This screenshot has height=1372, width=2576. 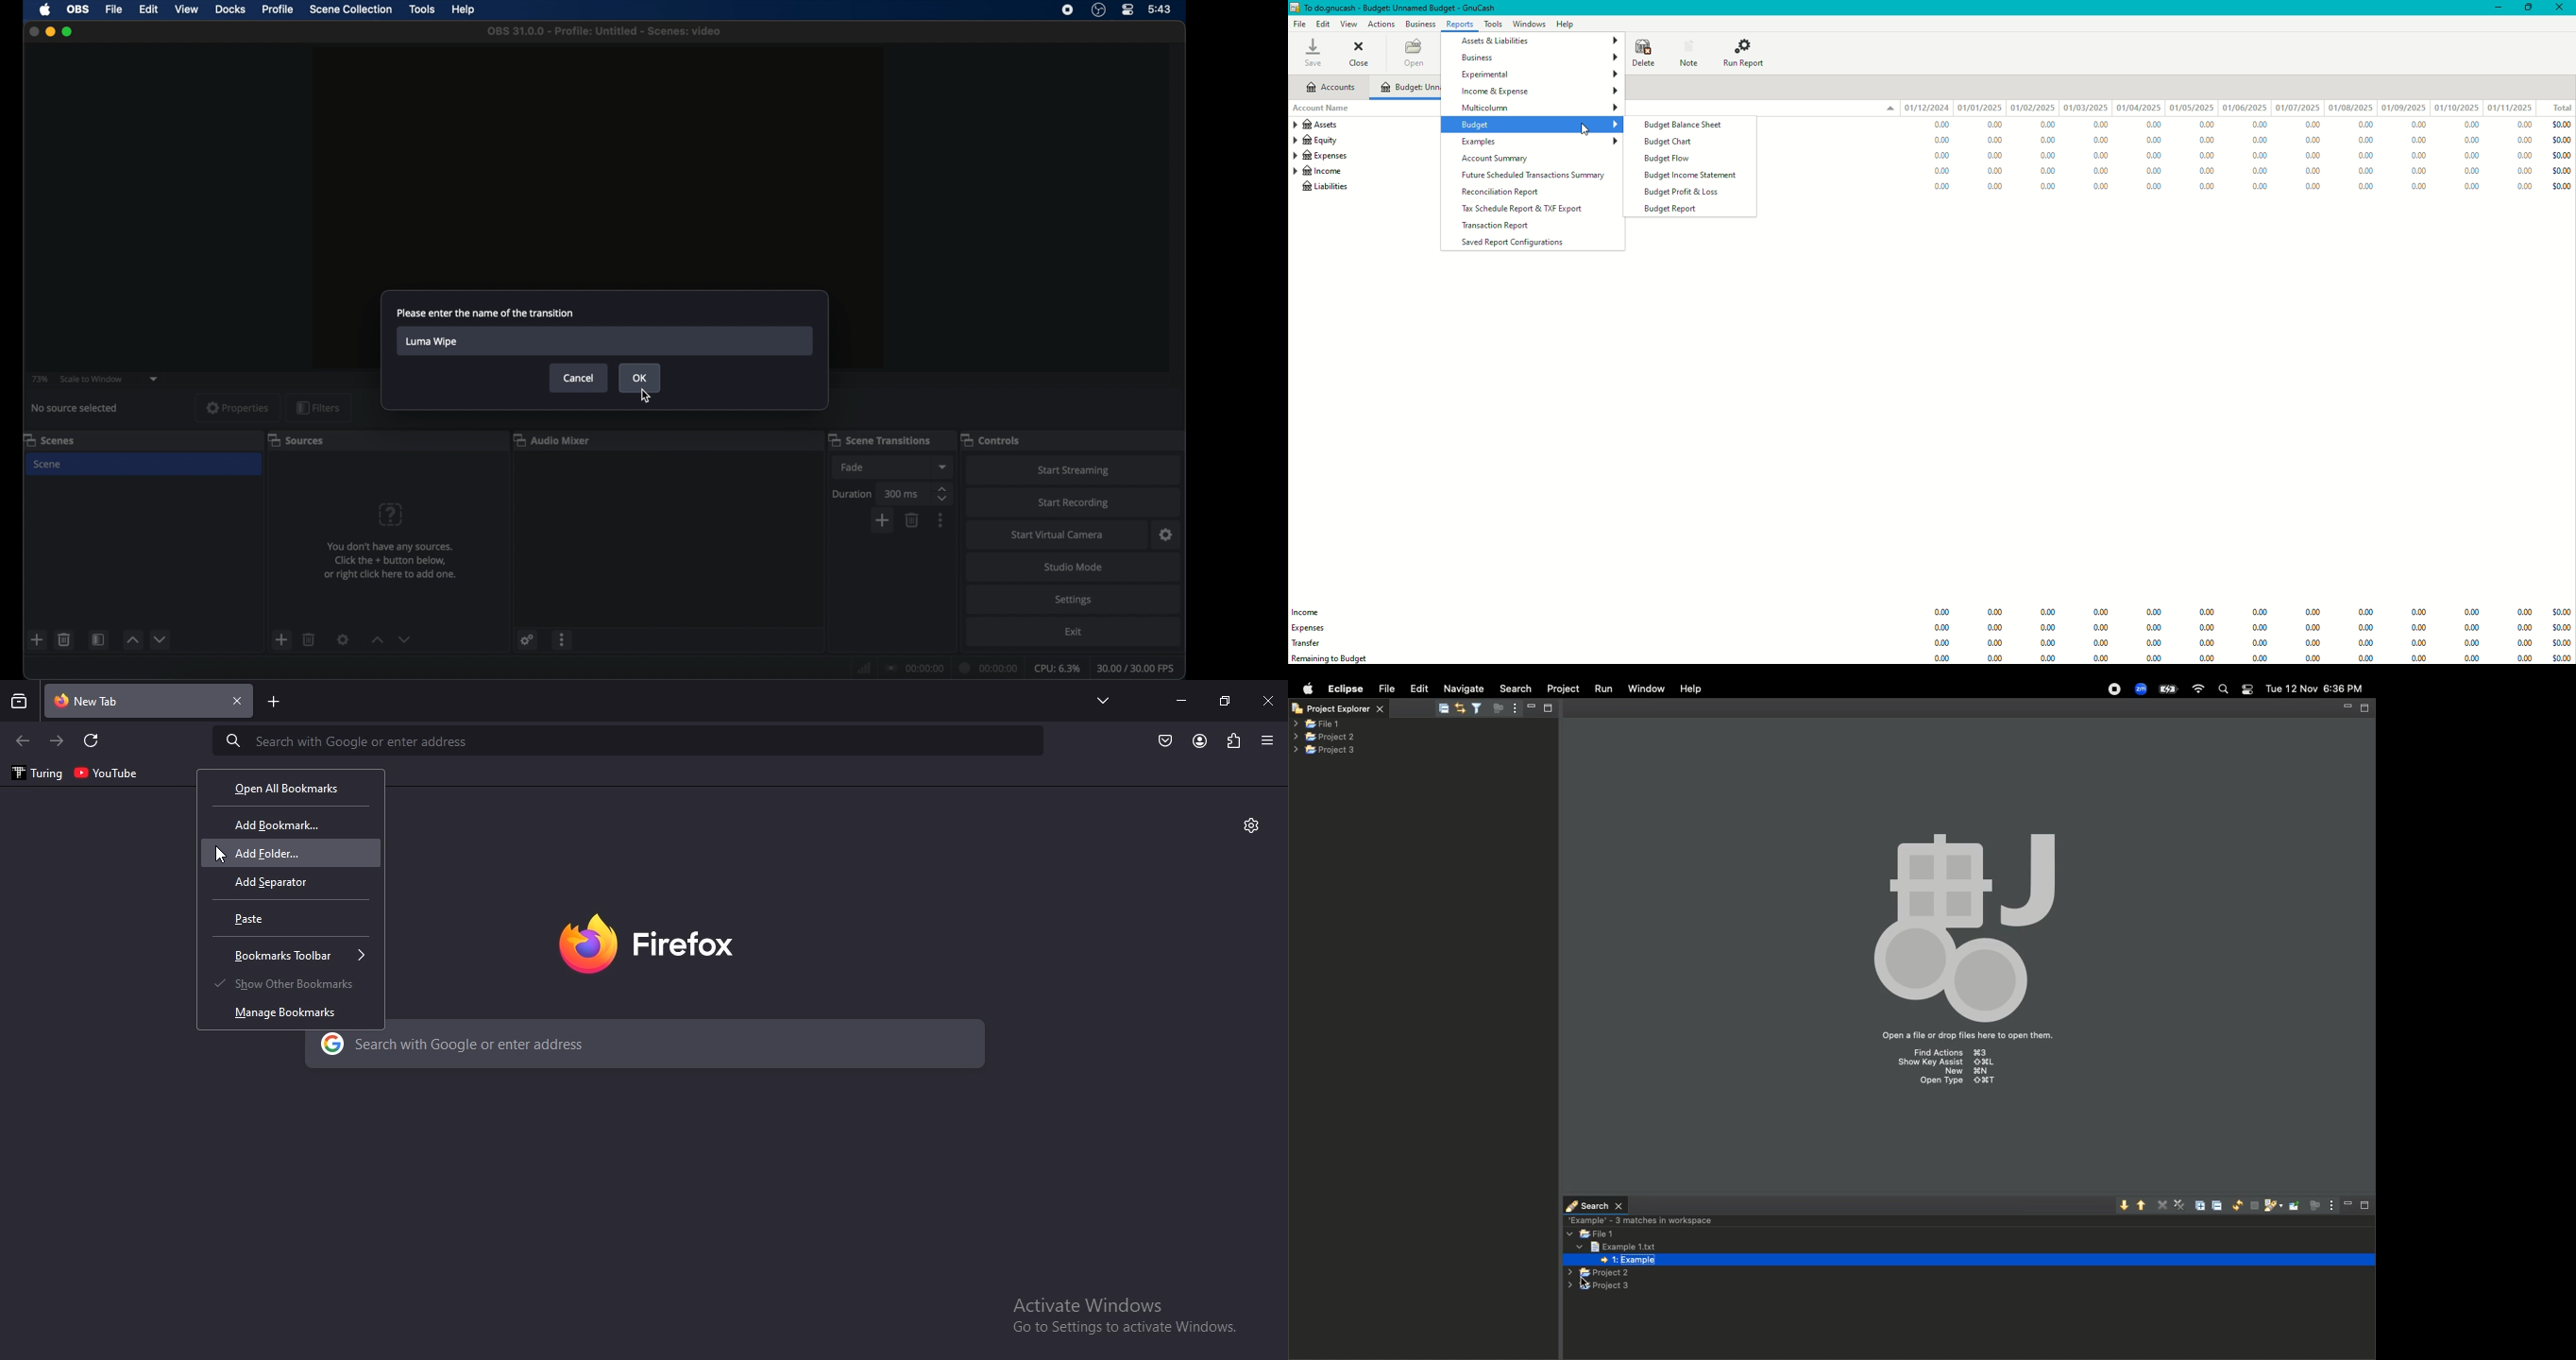 I want to click on increment, so click(x=378, y=640).